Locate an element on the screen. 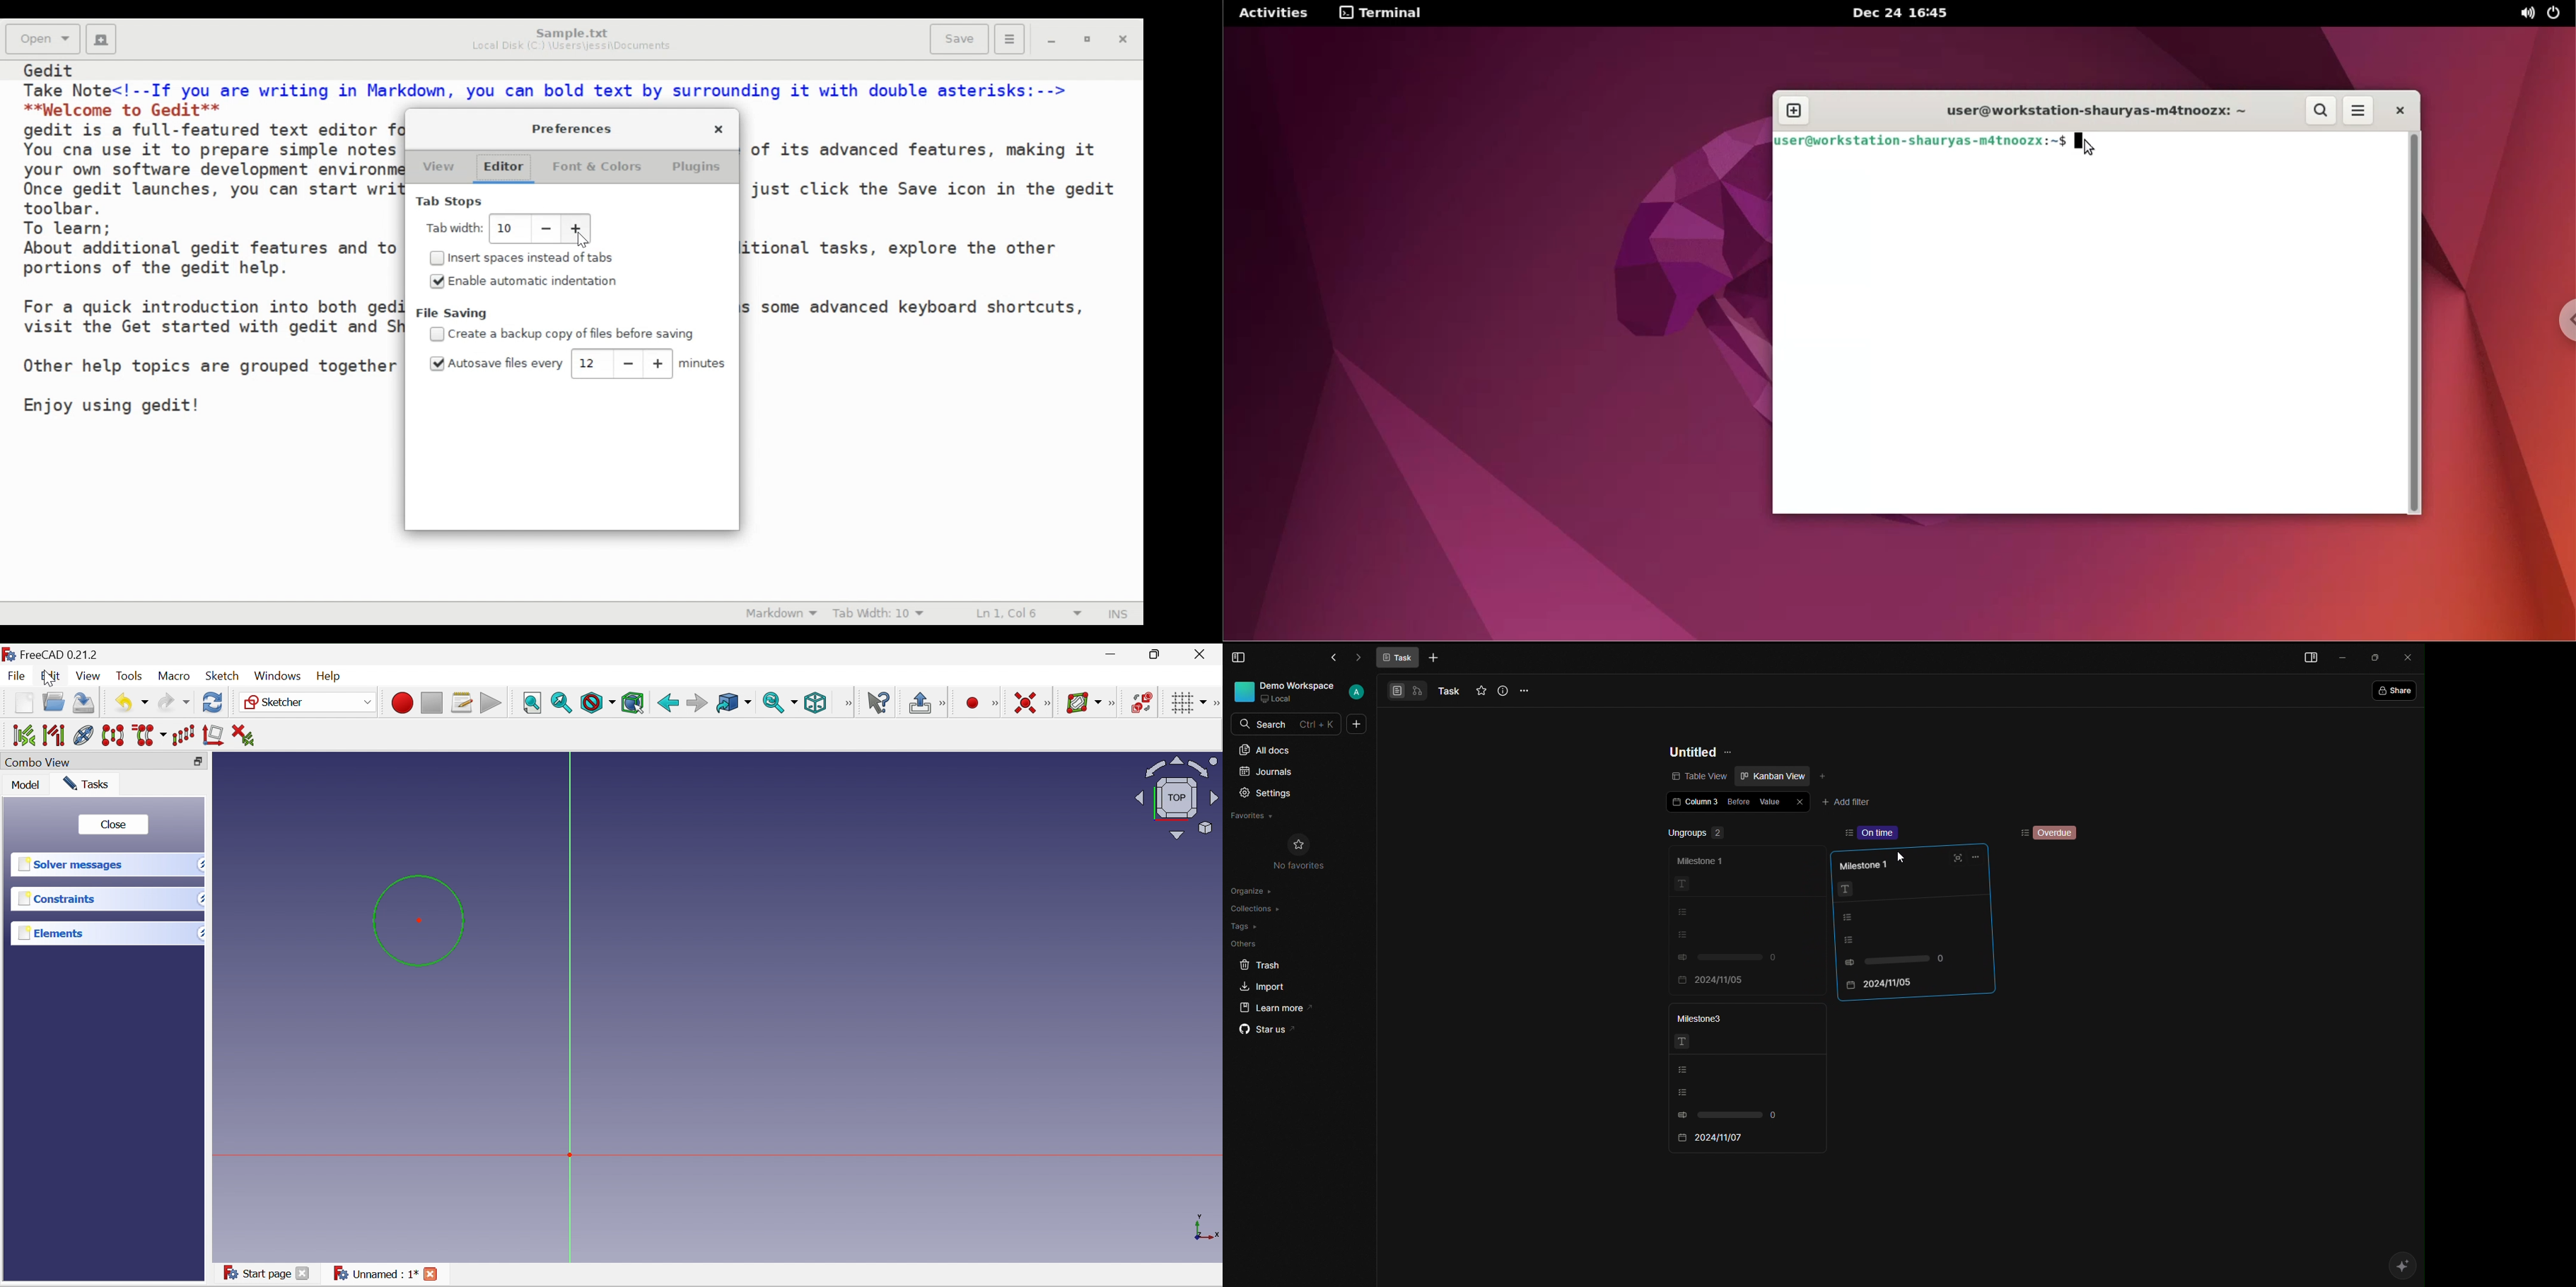  [Sketcher geometries] is located at coordinates (995, 702).